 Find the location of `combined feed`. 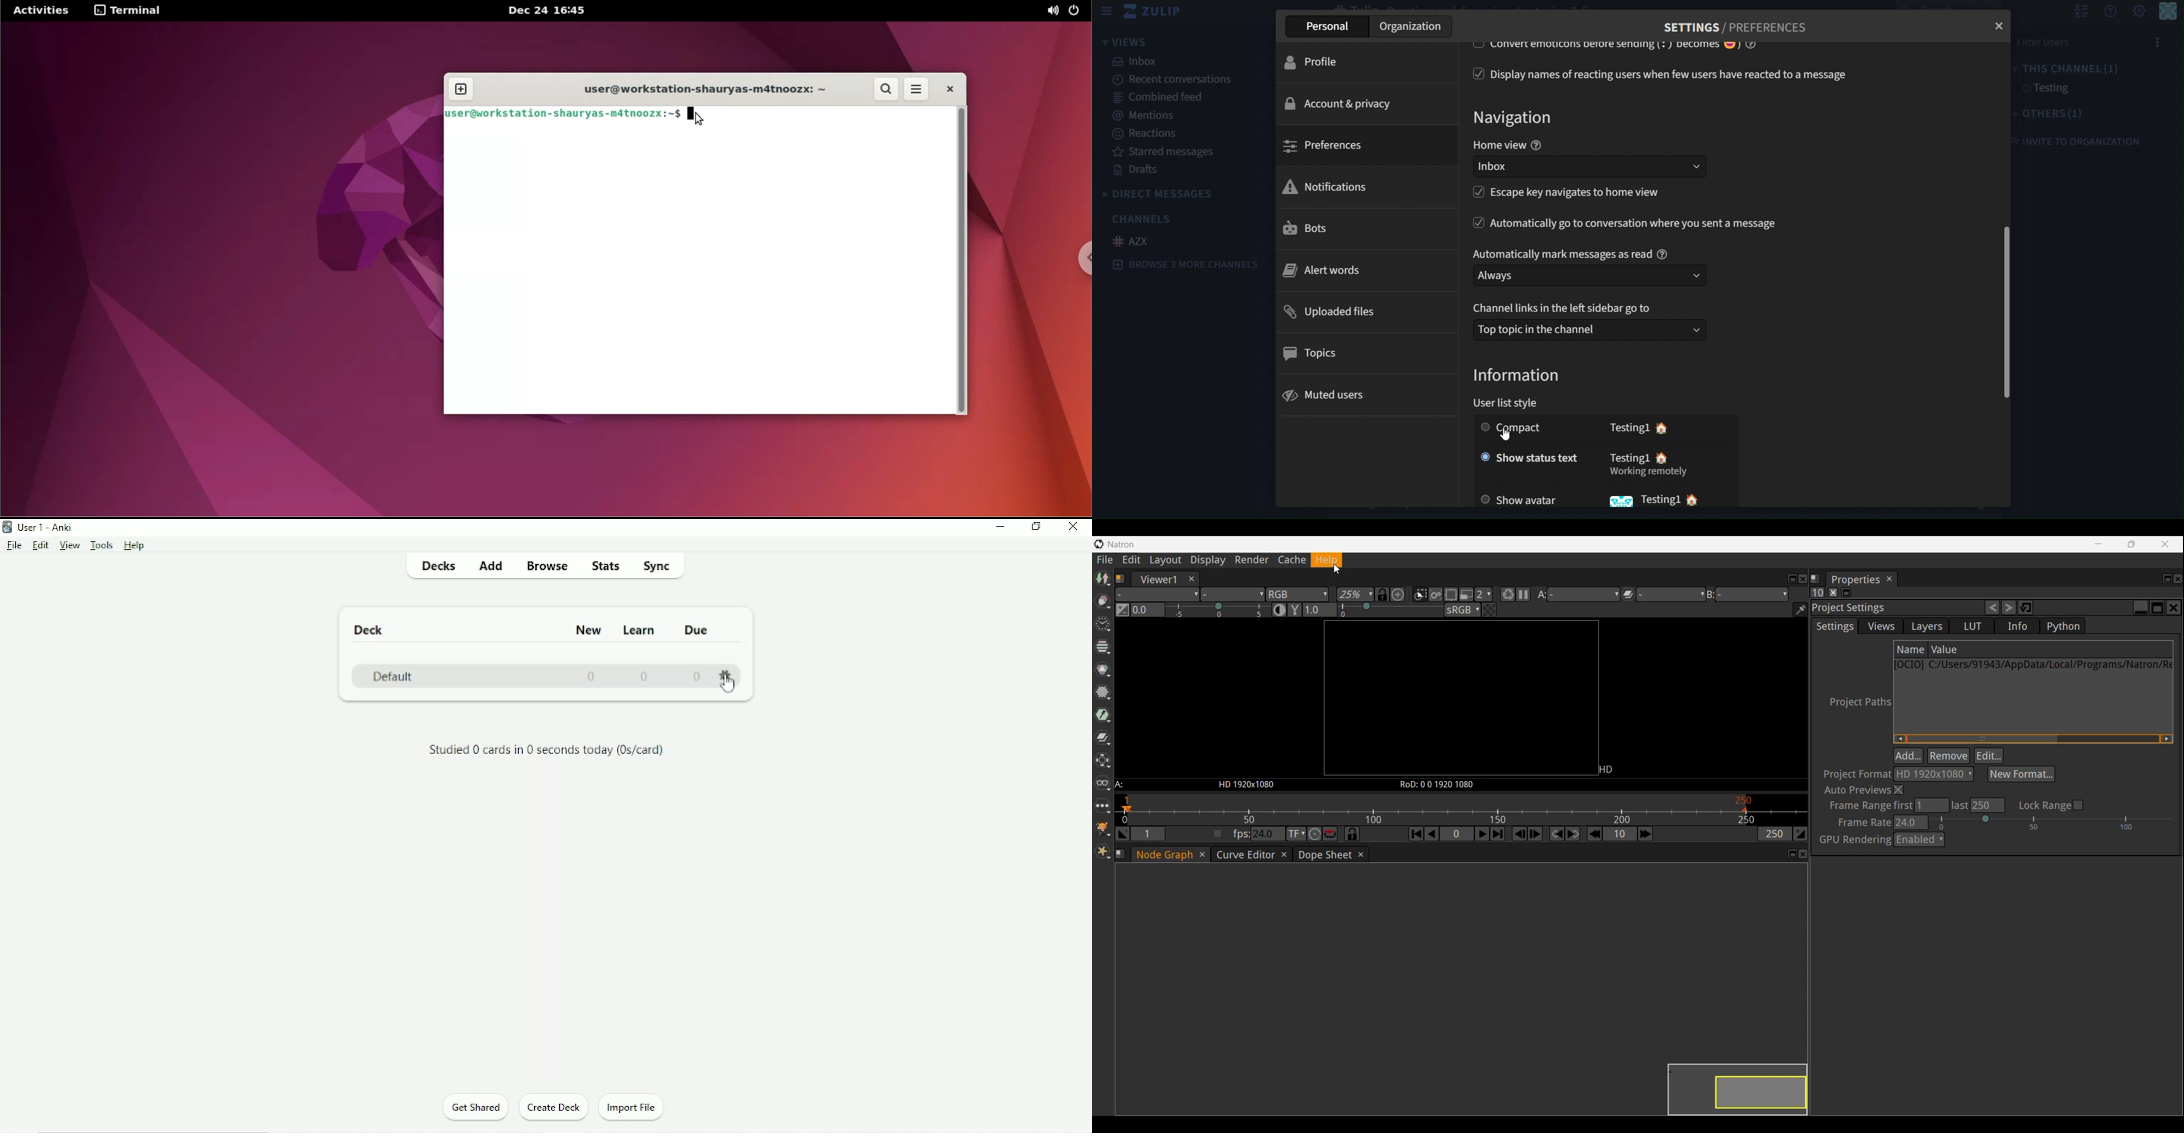

combined feed is located at coordinates (1160, 96).